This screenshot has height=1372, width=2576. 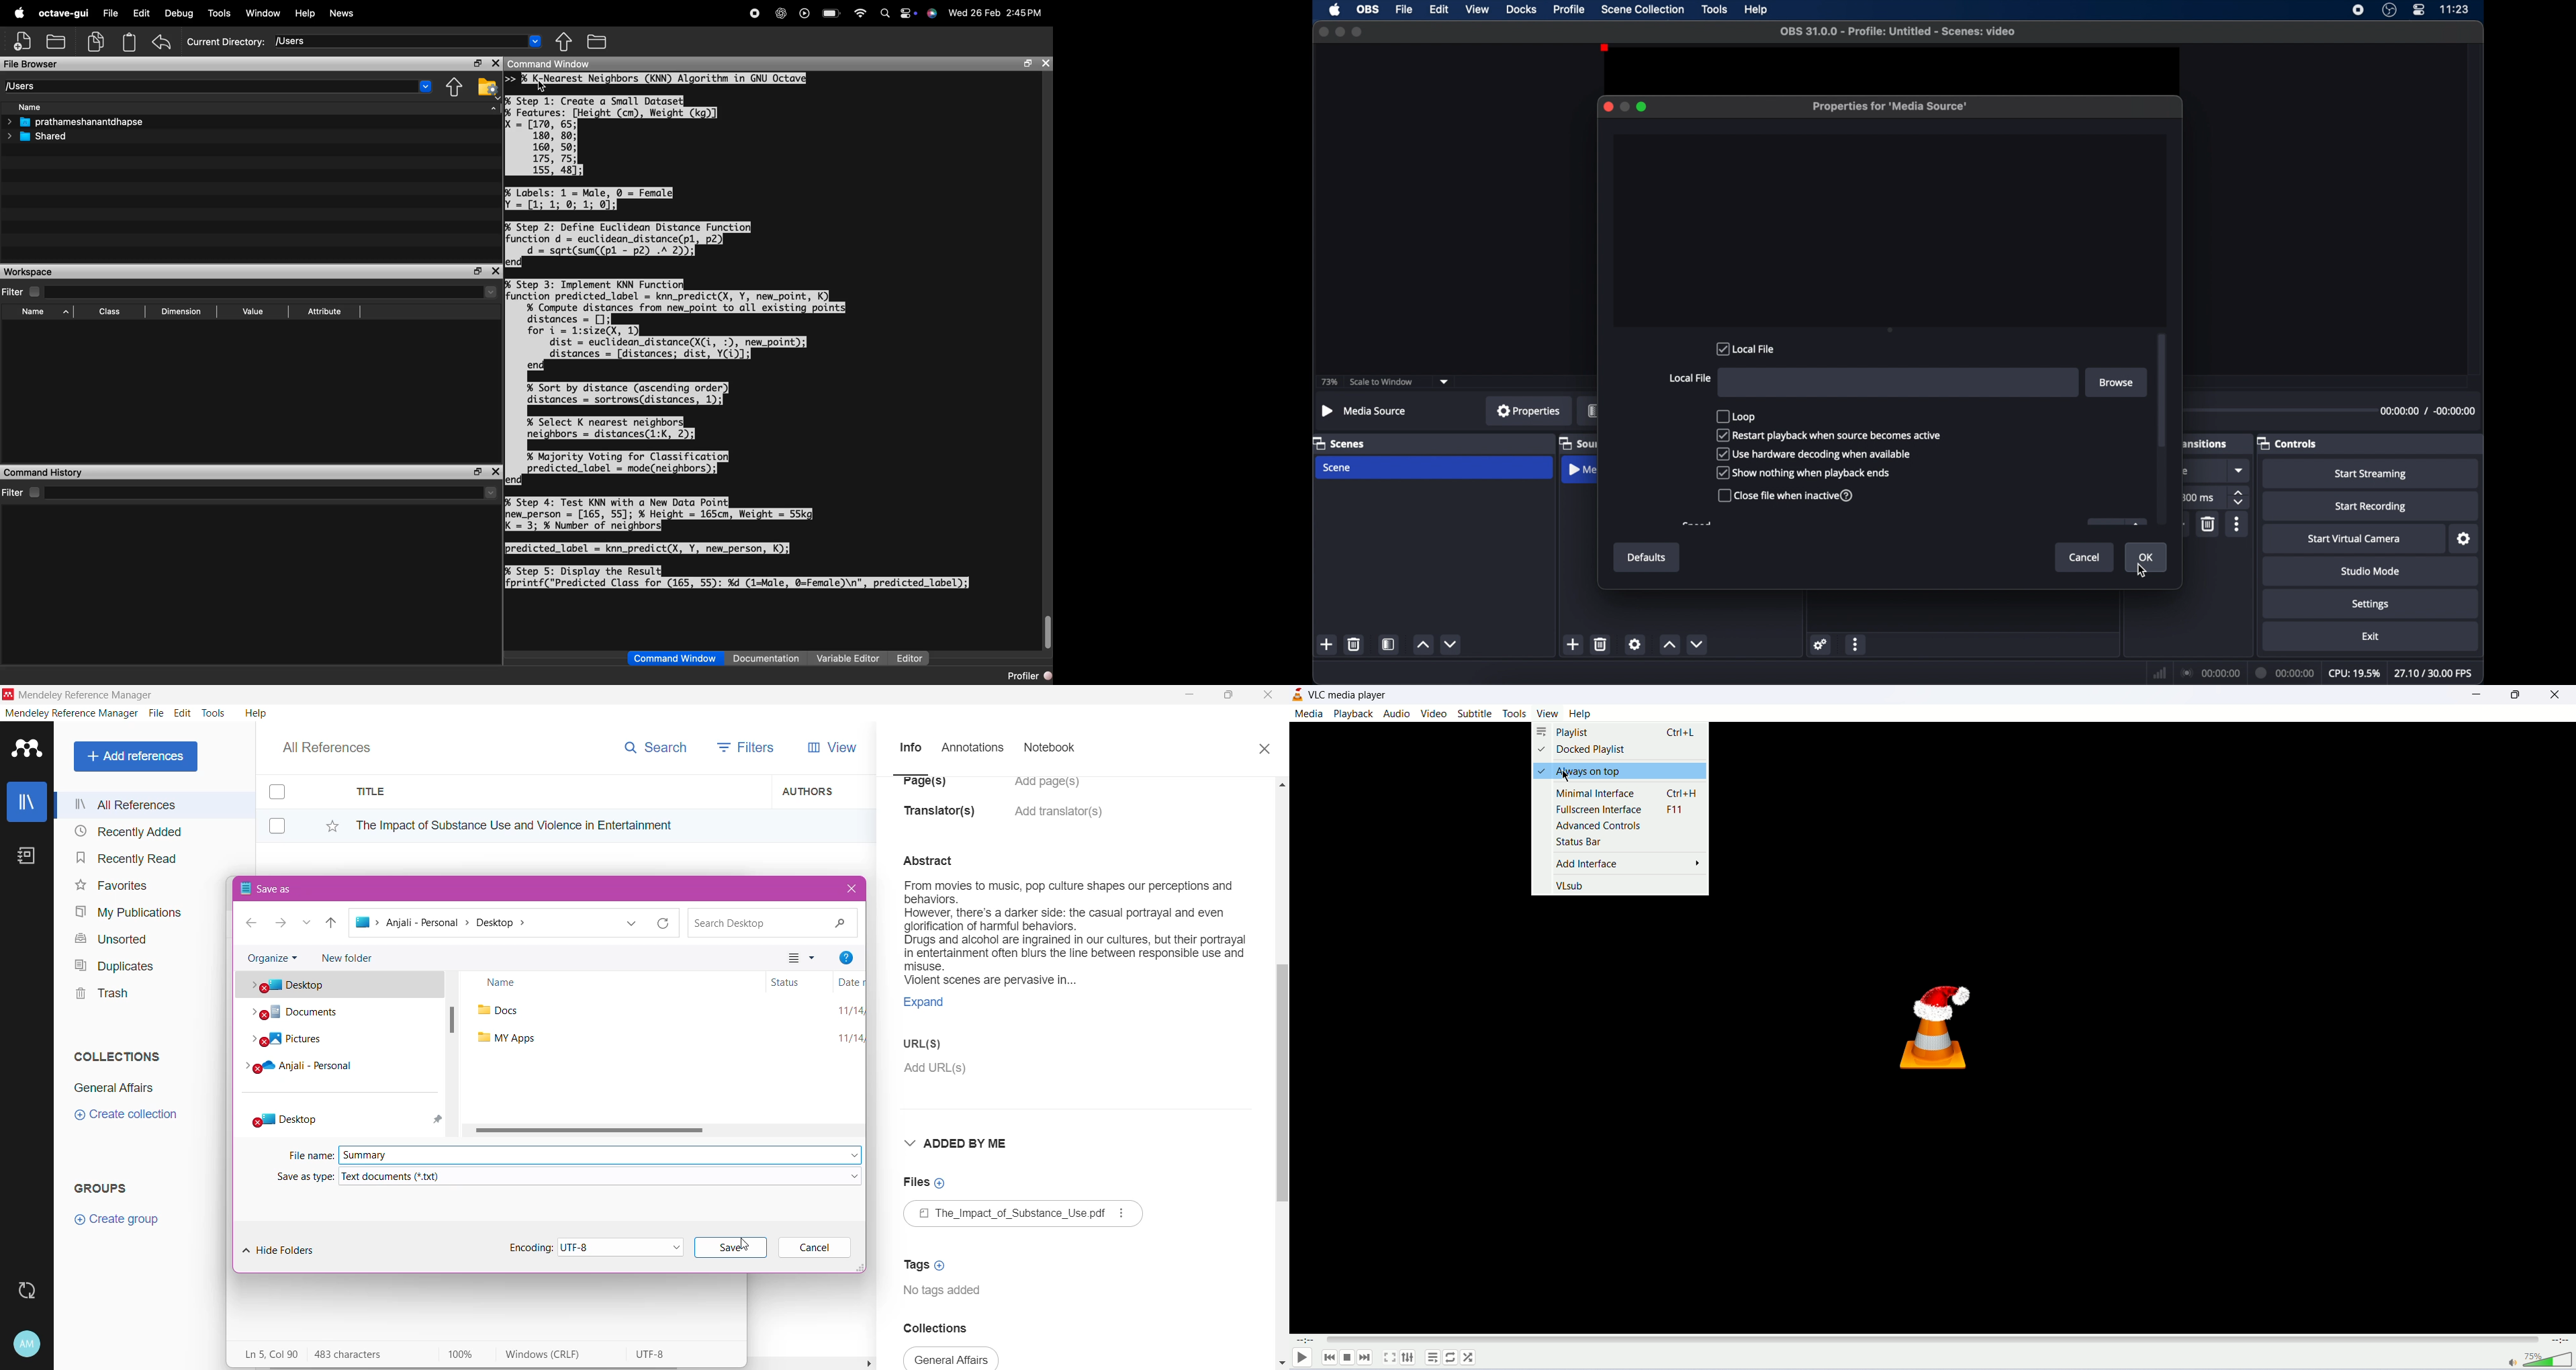 I want to click on Vertical Scroll Bar, so click(x=454, y=1056).